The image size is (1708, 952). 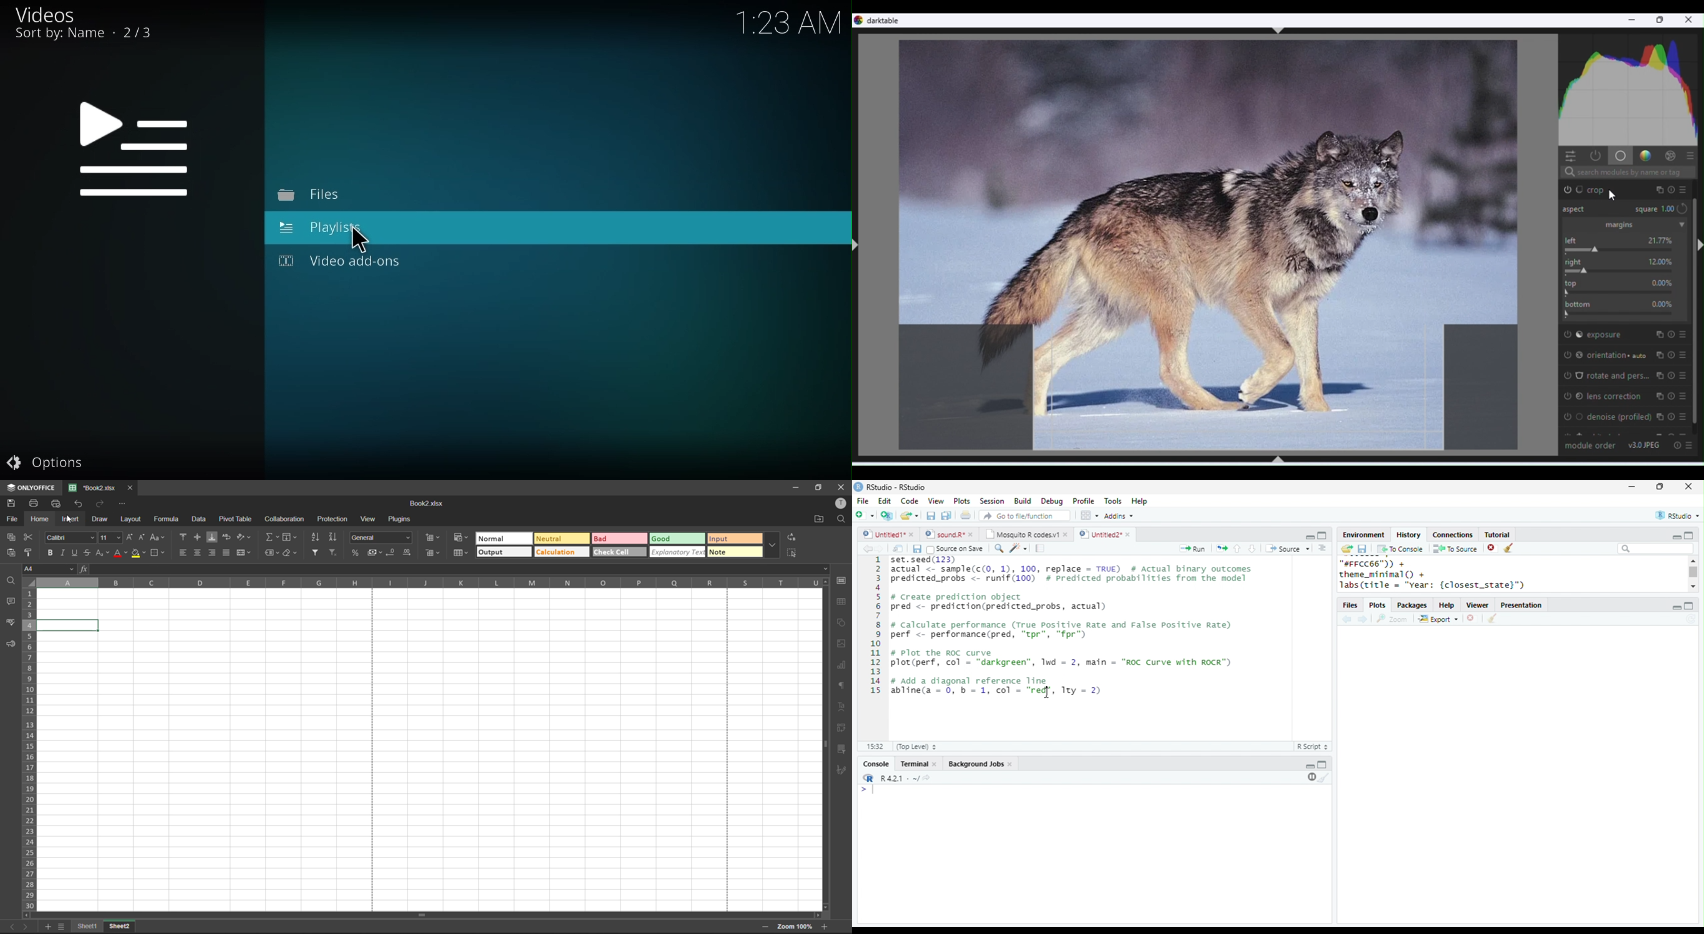 I want to click on options, so click(x=1088, y=516).